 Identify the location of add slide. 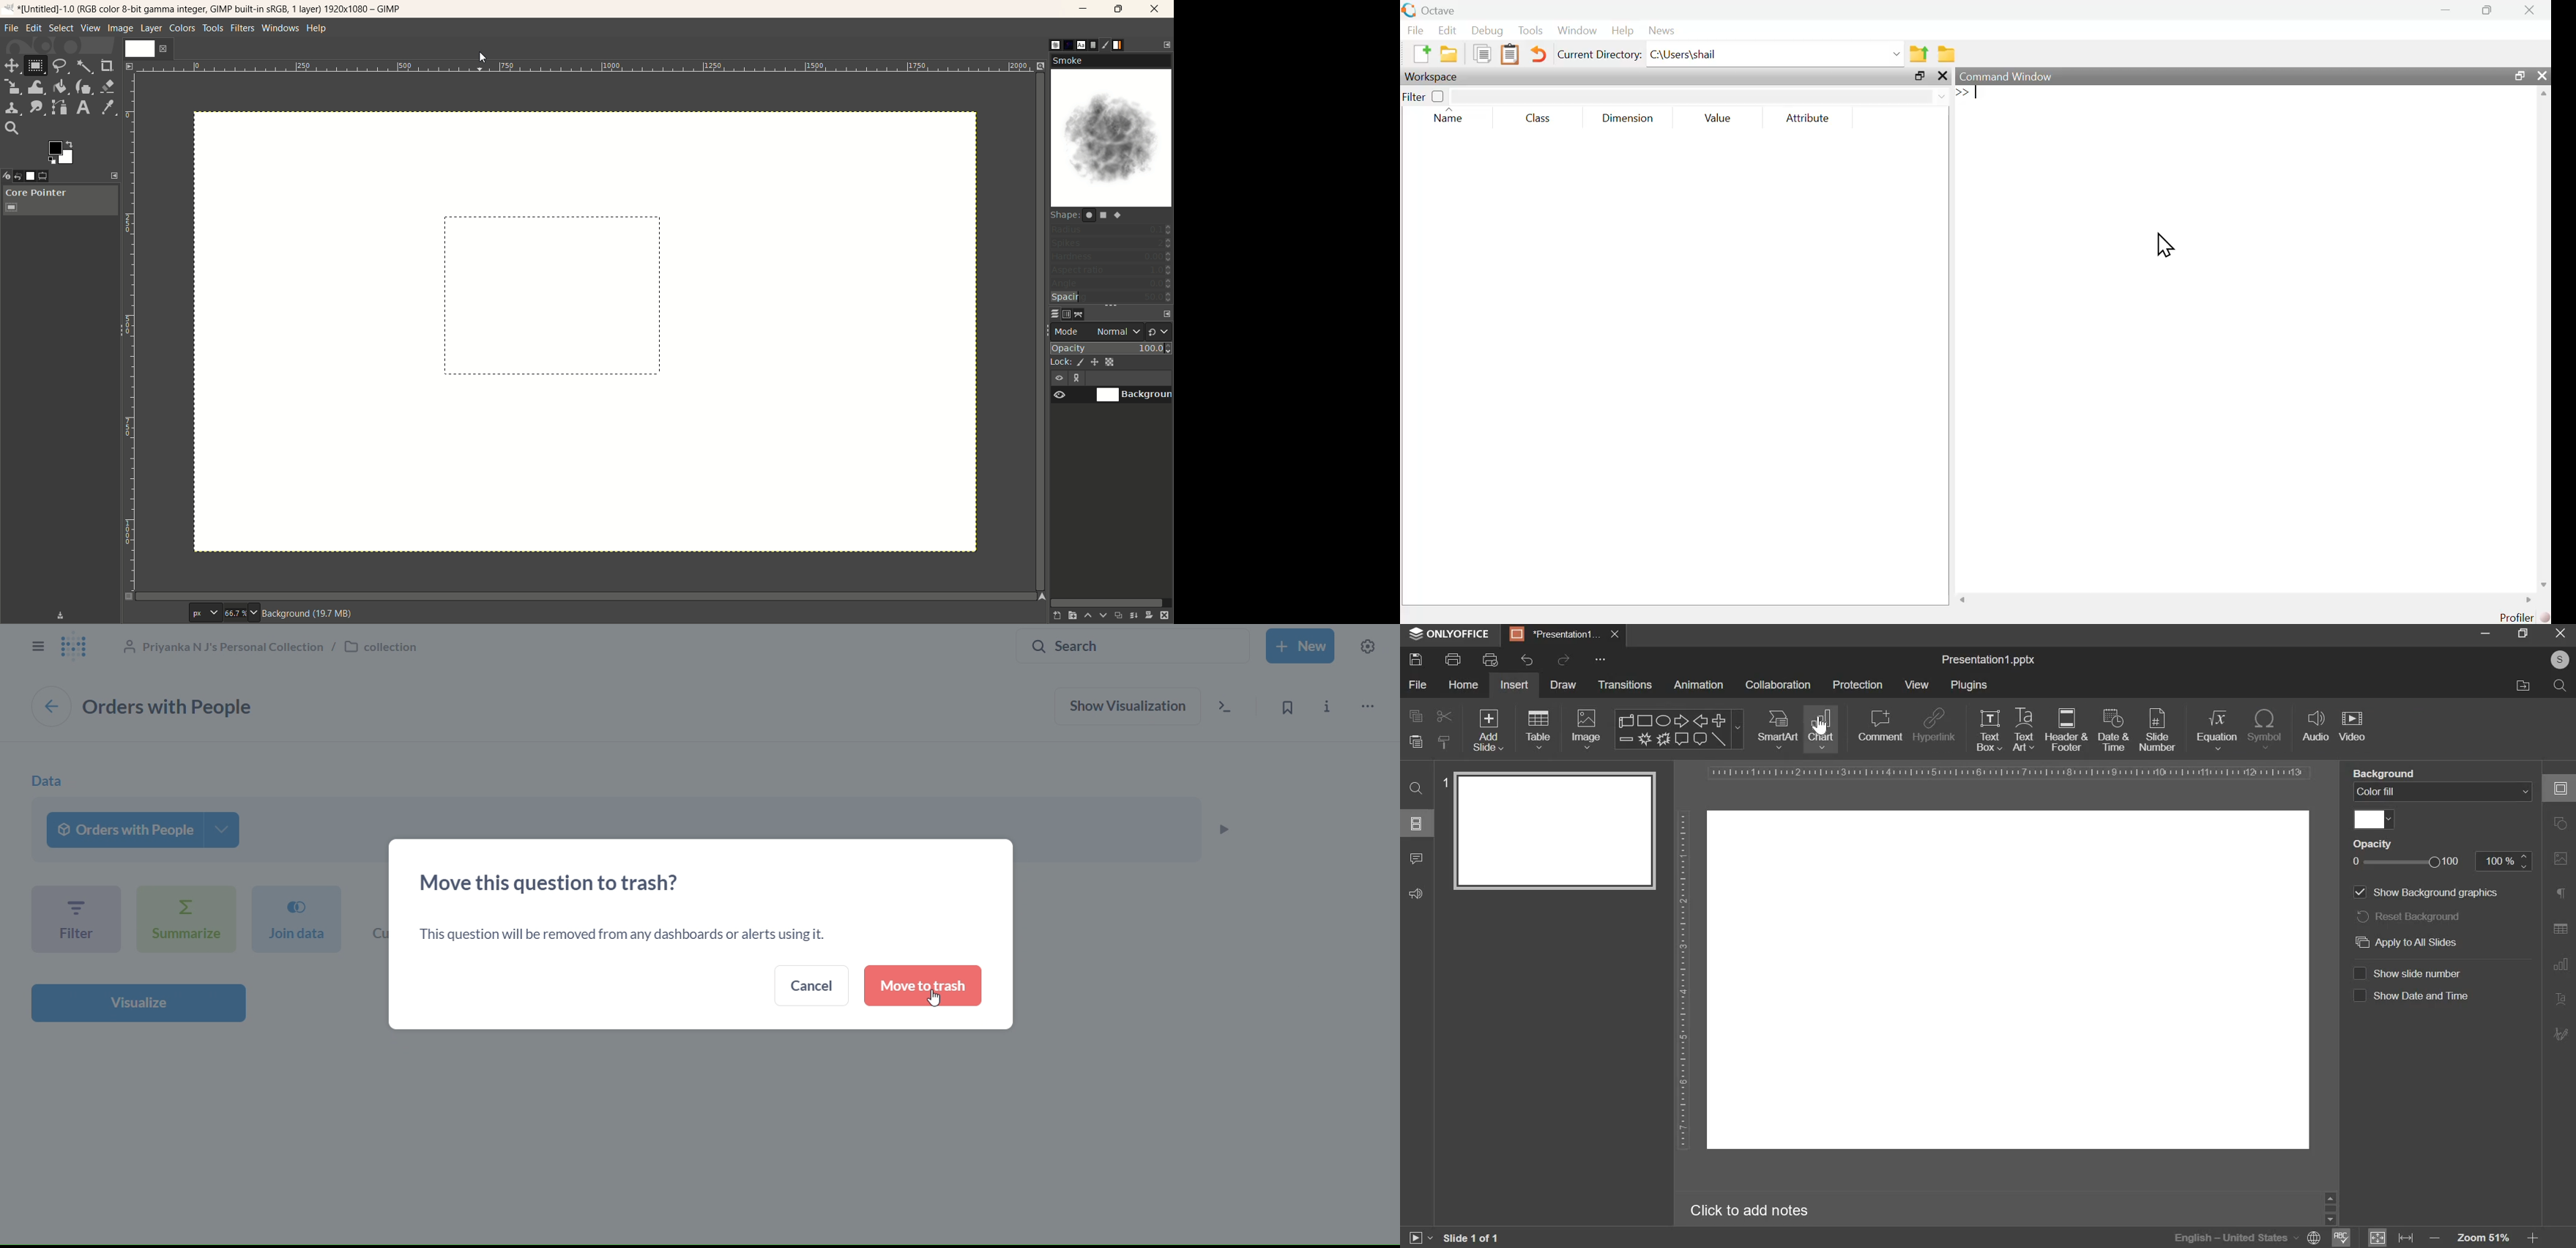
(1487, 729).